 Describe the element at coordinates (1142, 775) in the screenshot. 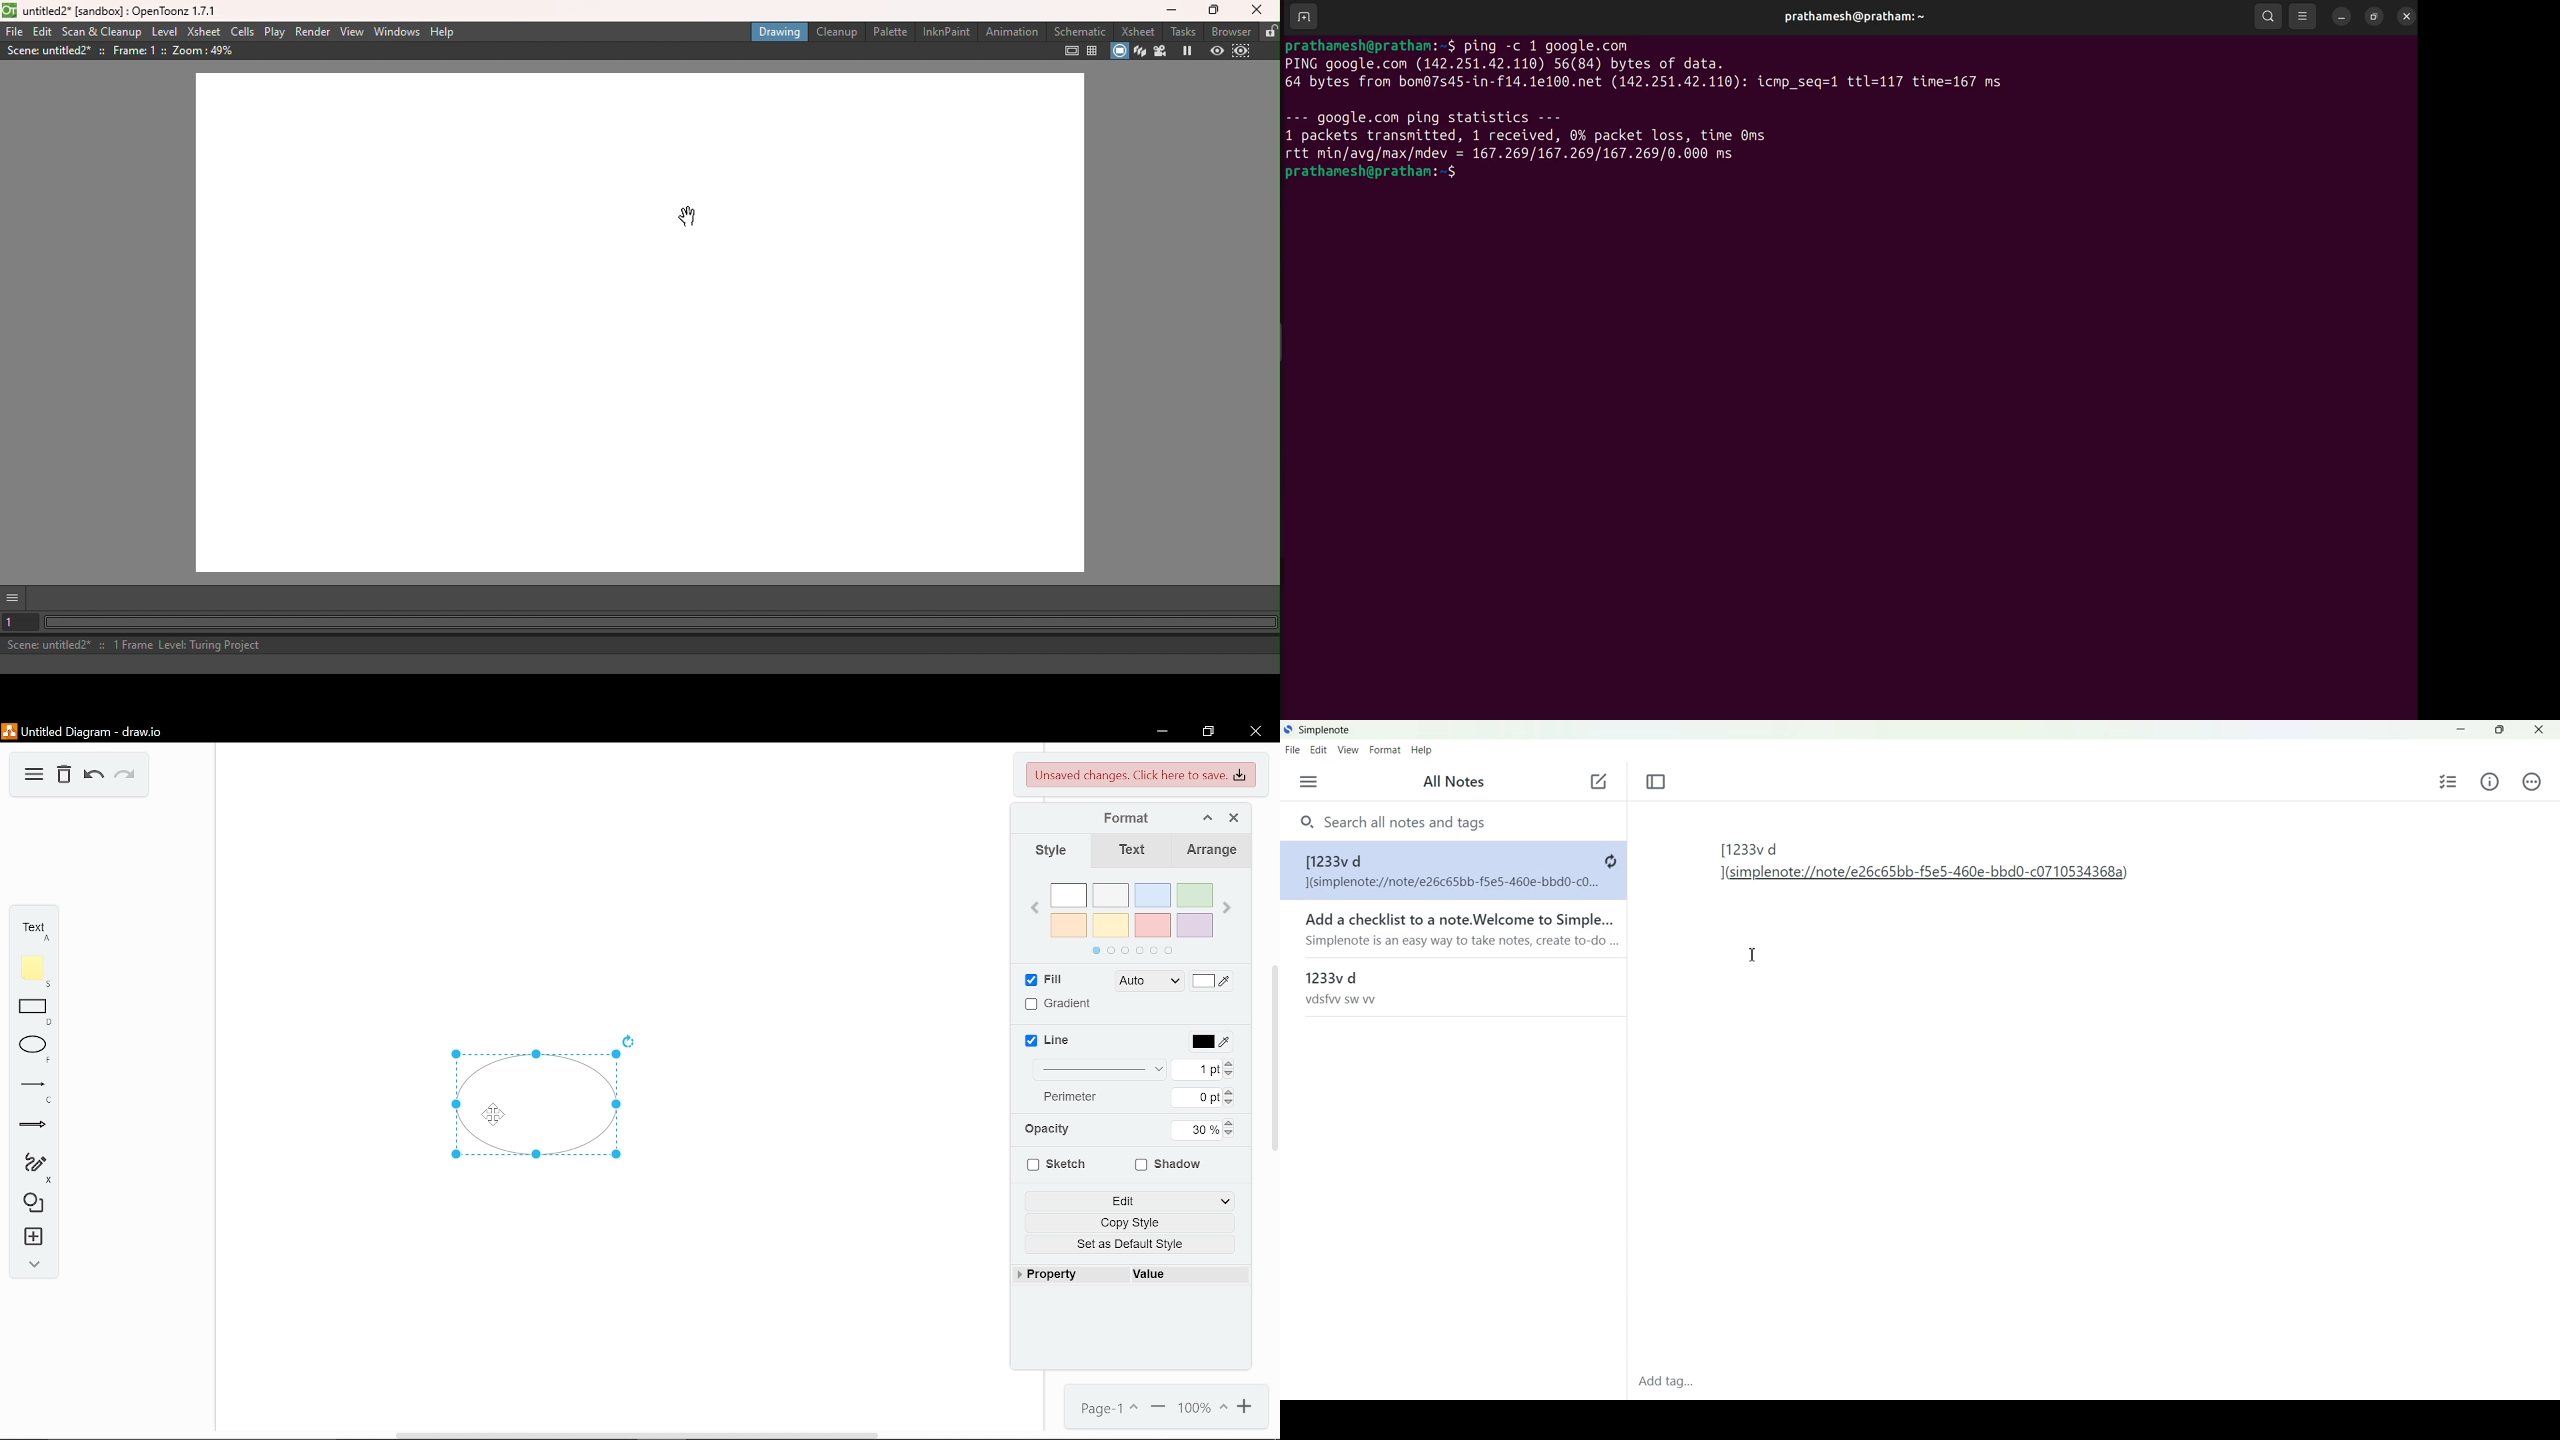

I see `Unsaved chaanges` at that location.